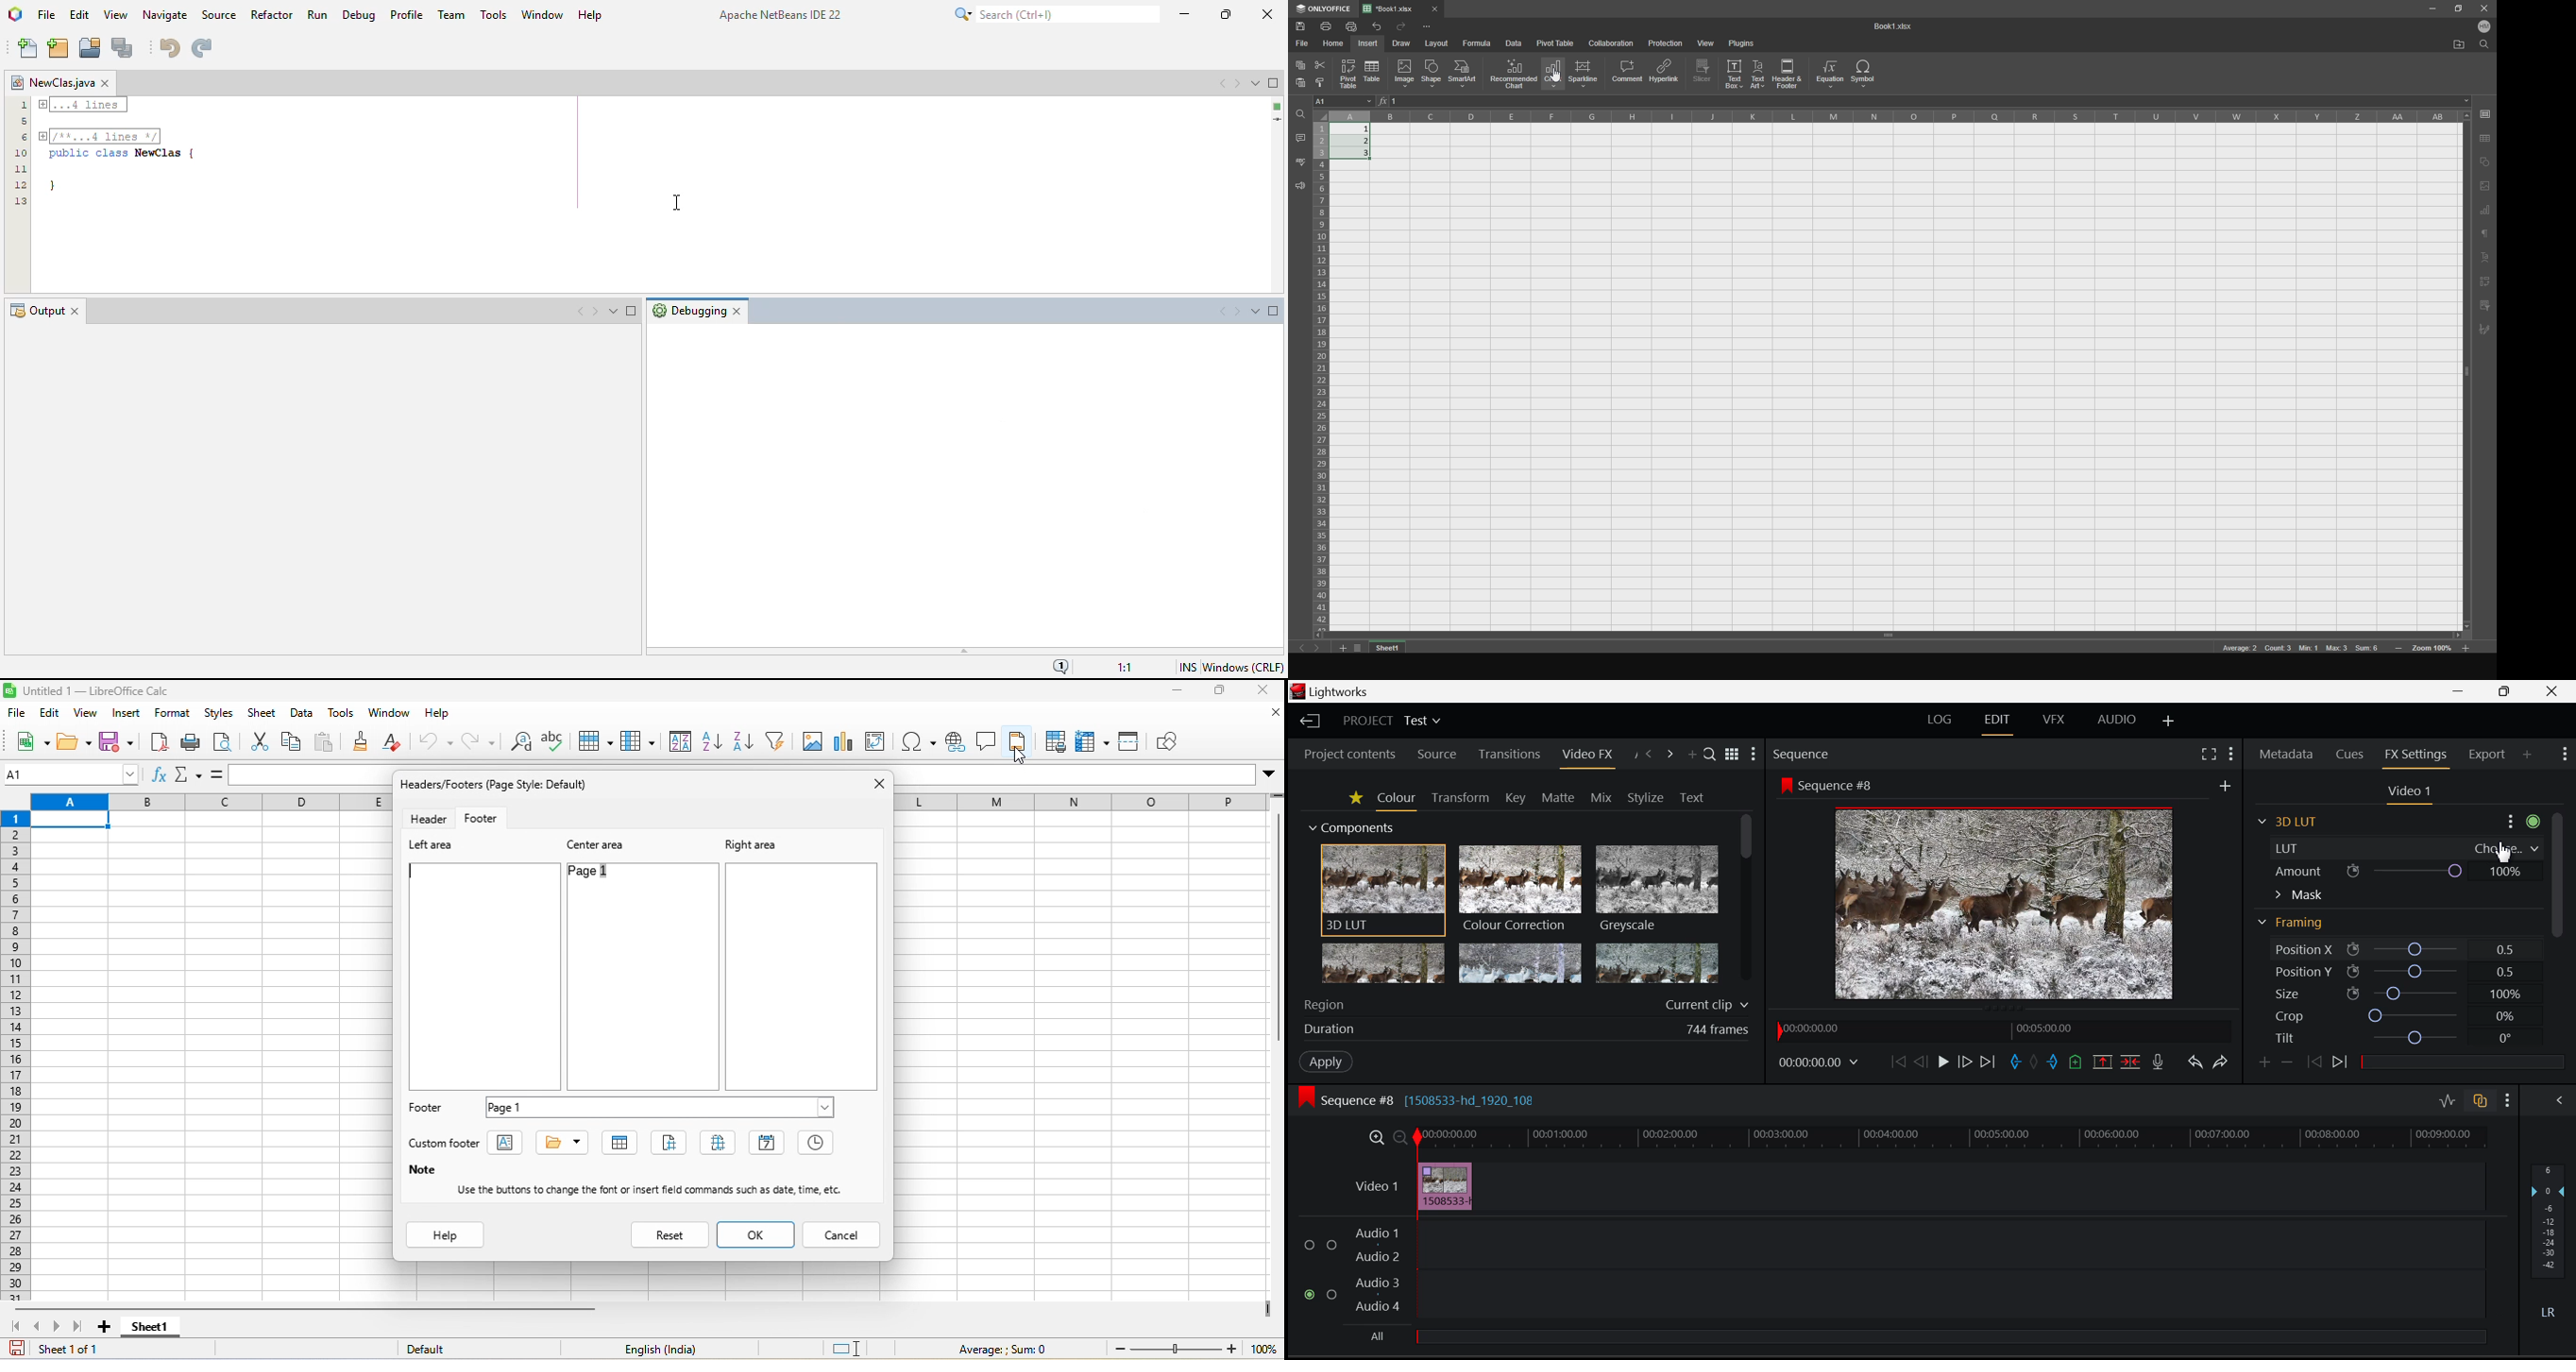 The height and width of the screenshot is (1372, 2576). Describe the element at coordinates (2485, 138) in the screenshot. I see `aave as` at that location.